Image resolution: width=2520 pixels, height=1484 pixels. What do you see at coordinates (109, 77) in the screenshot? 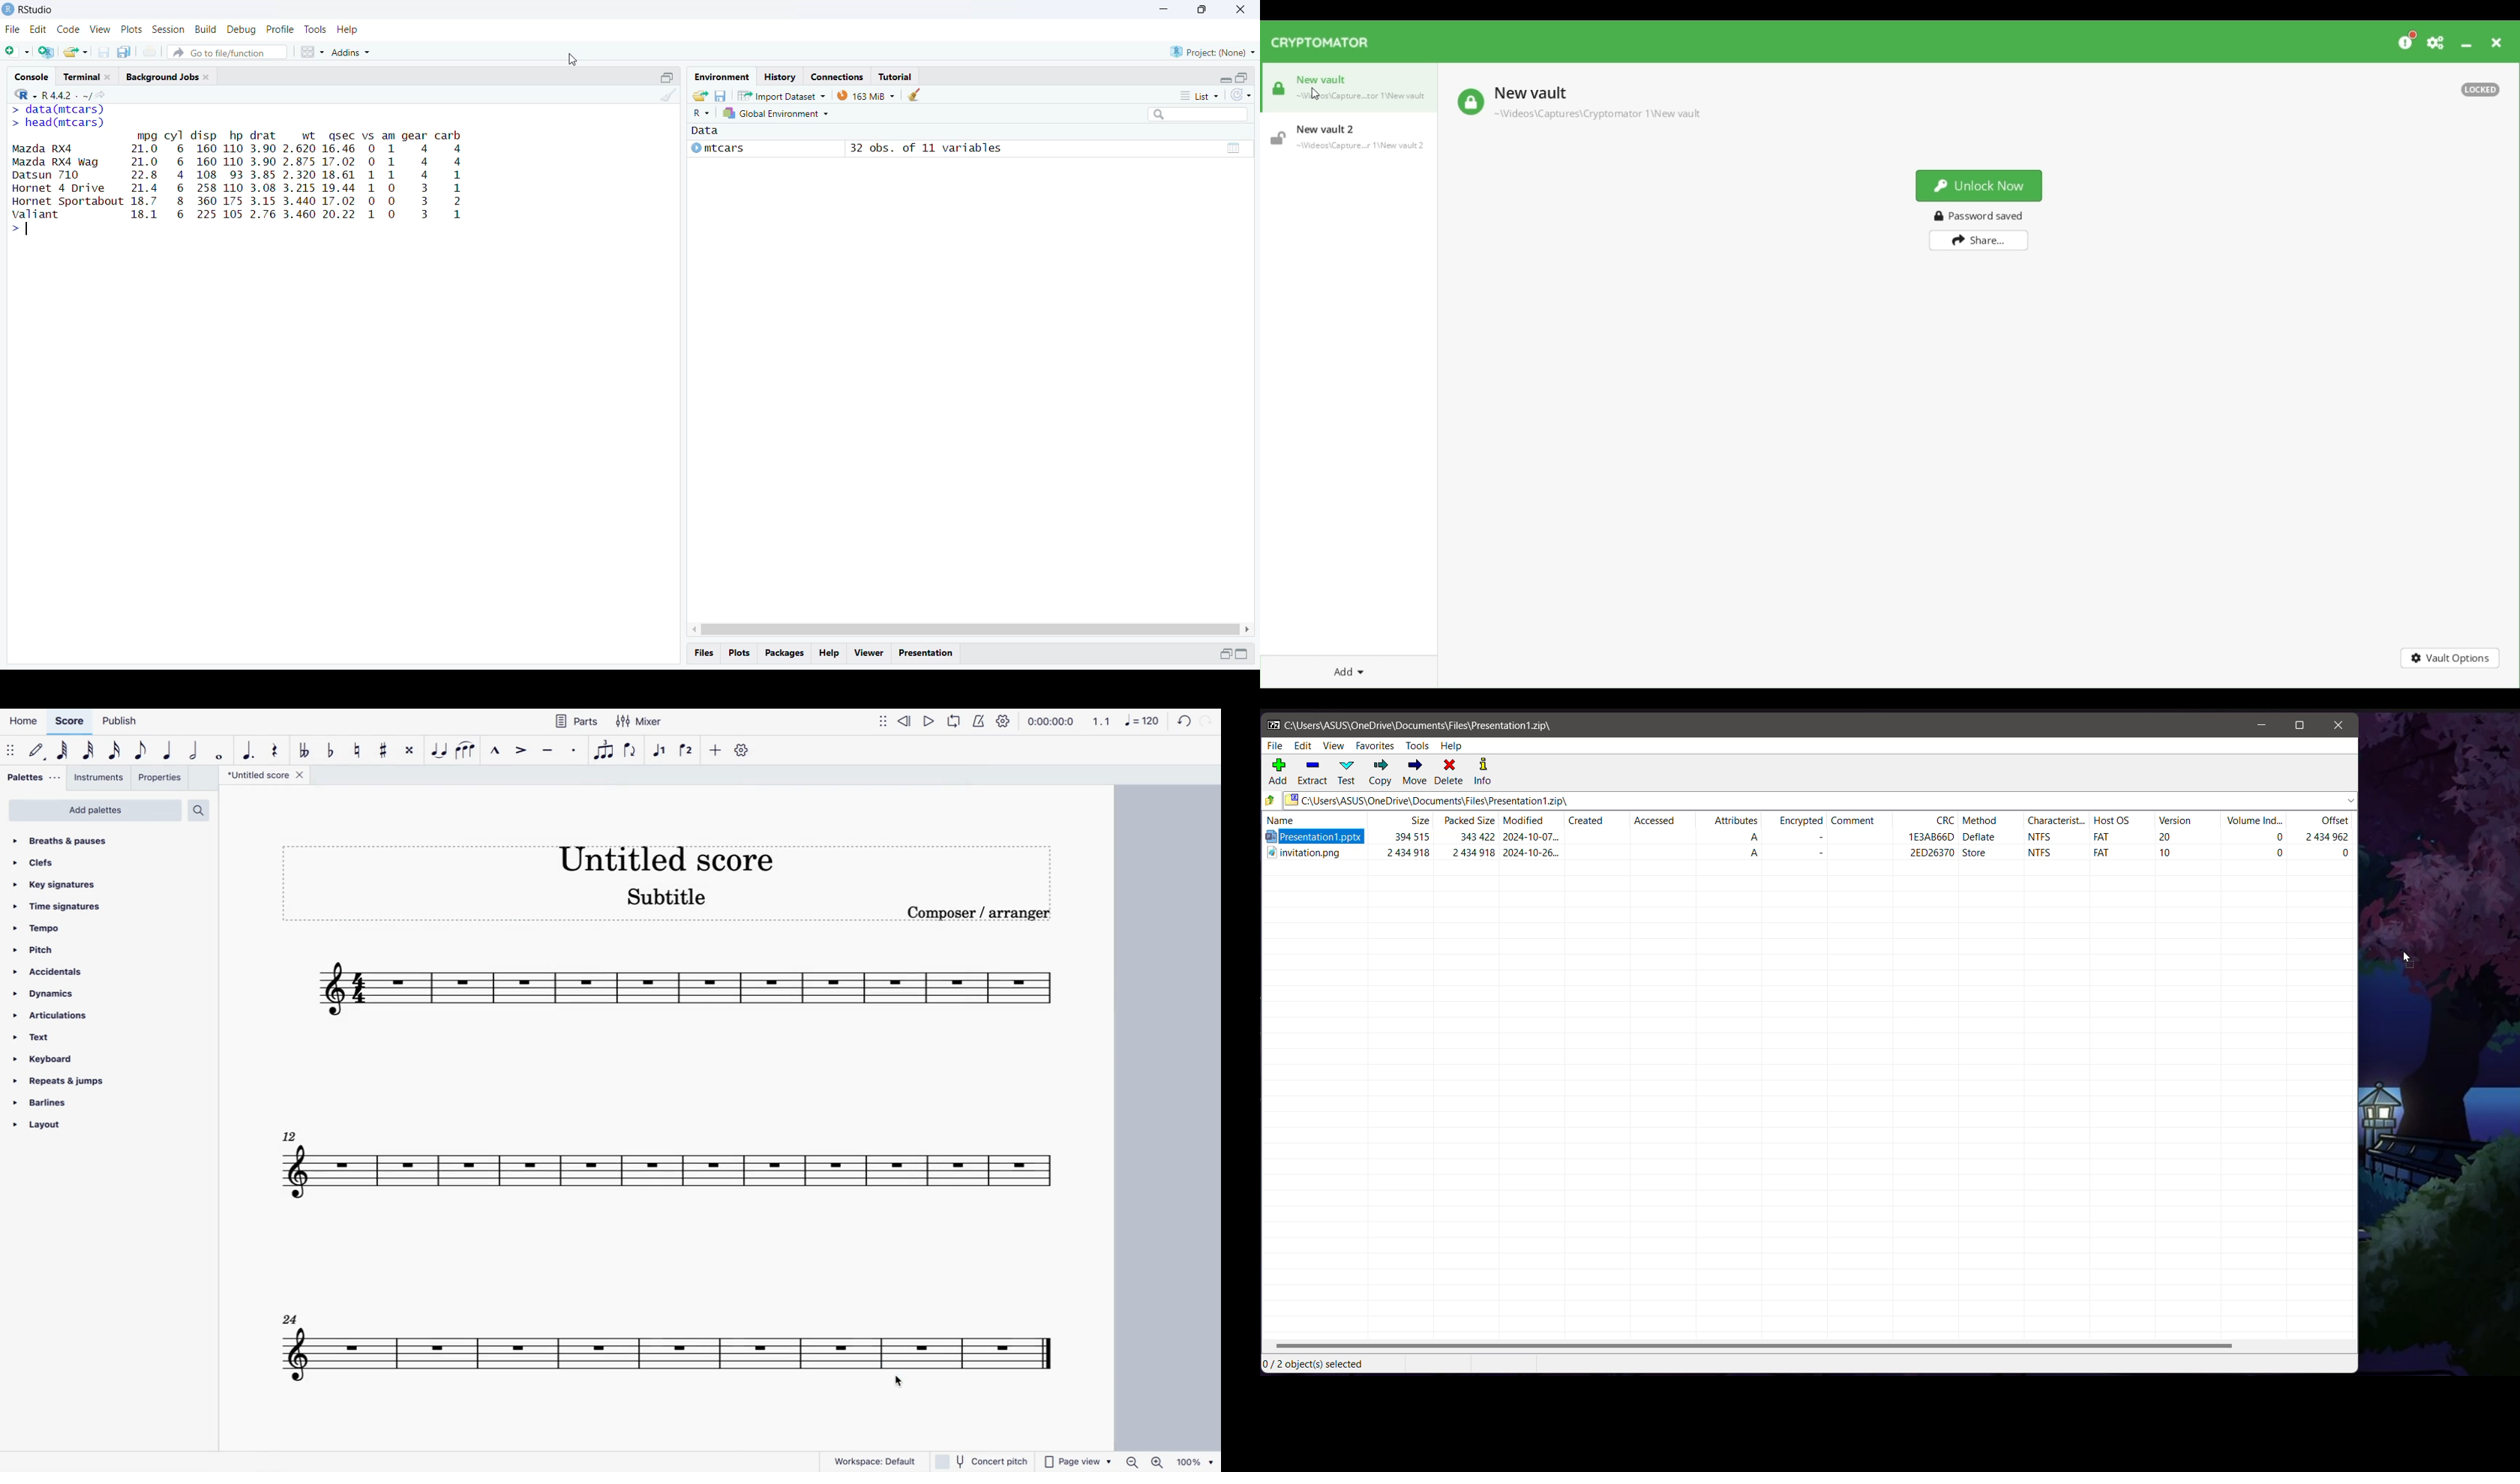
I see `close` at bounding box center [109, 77].